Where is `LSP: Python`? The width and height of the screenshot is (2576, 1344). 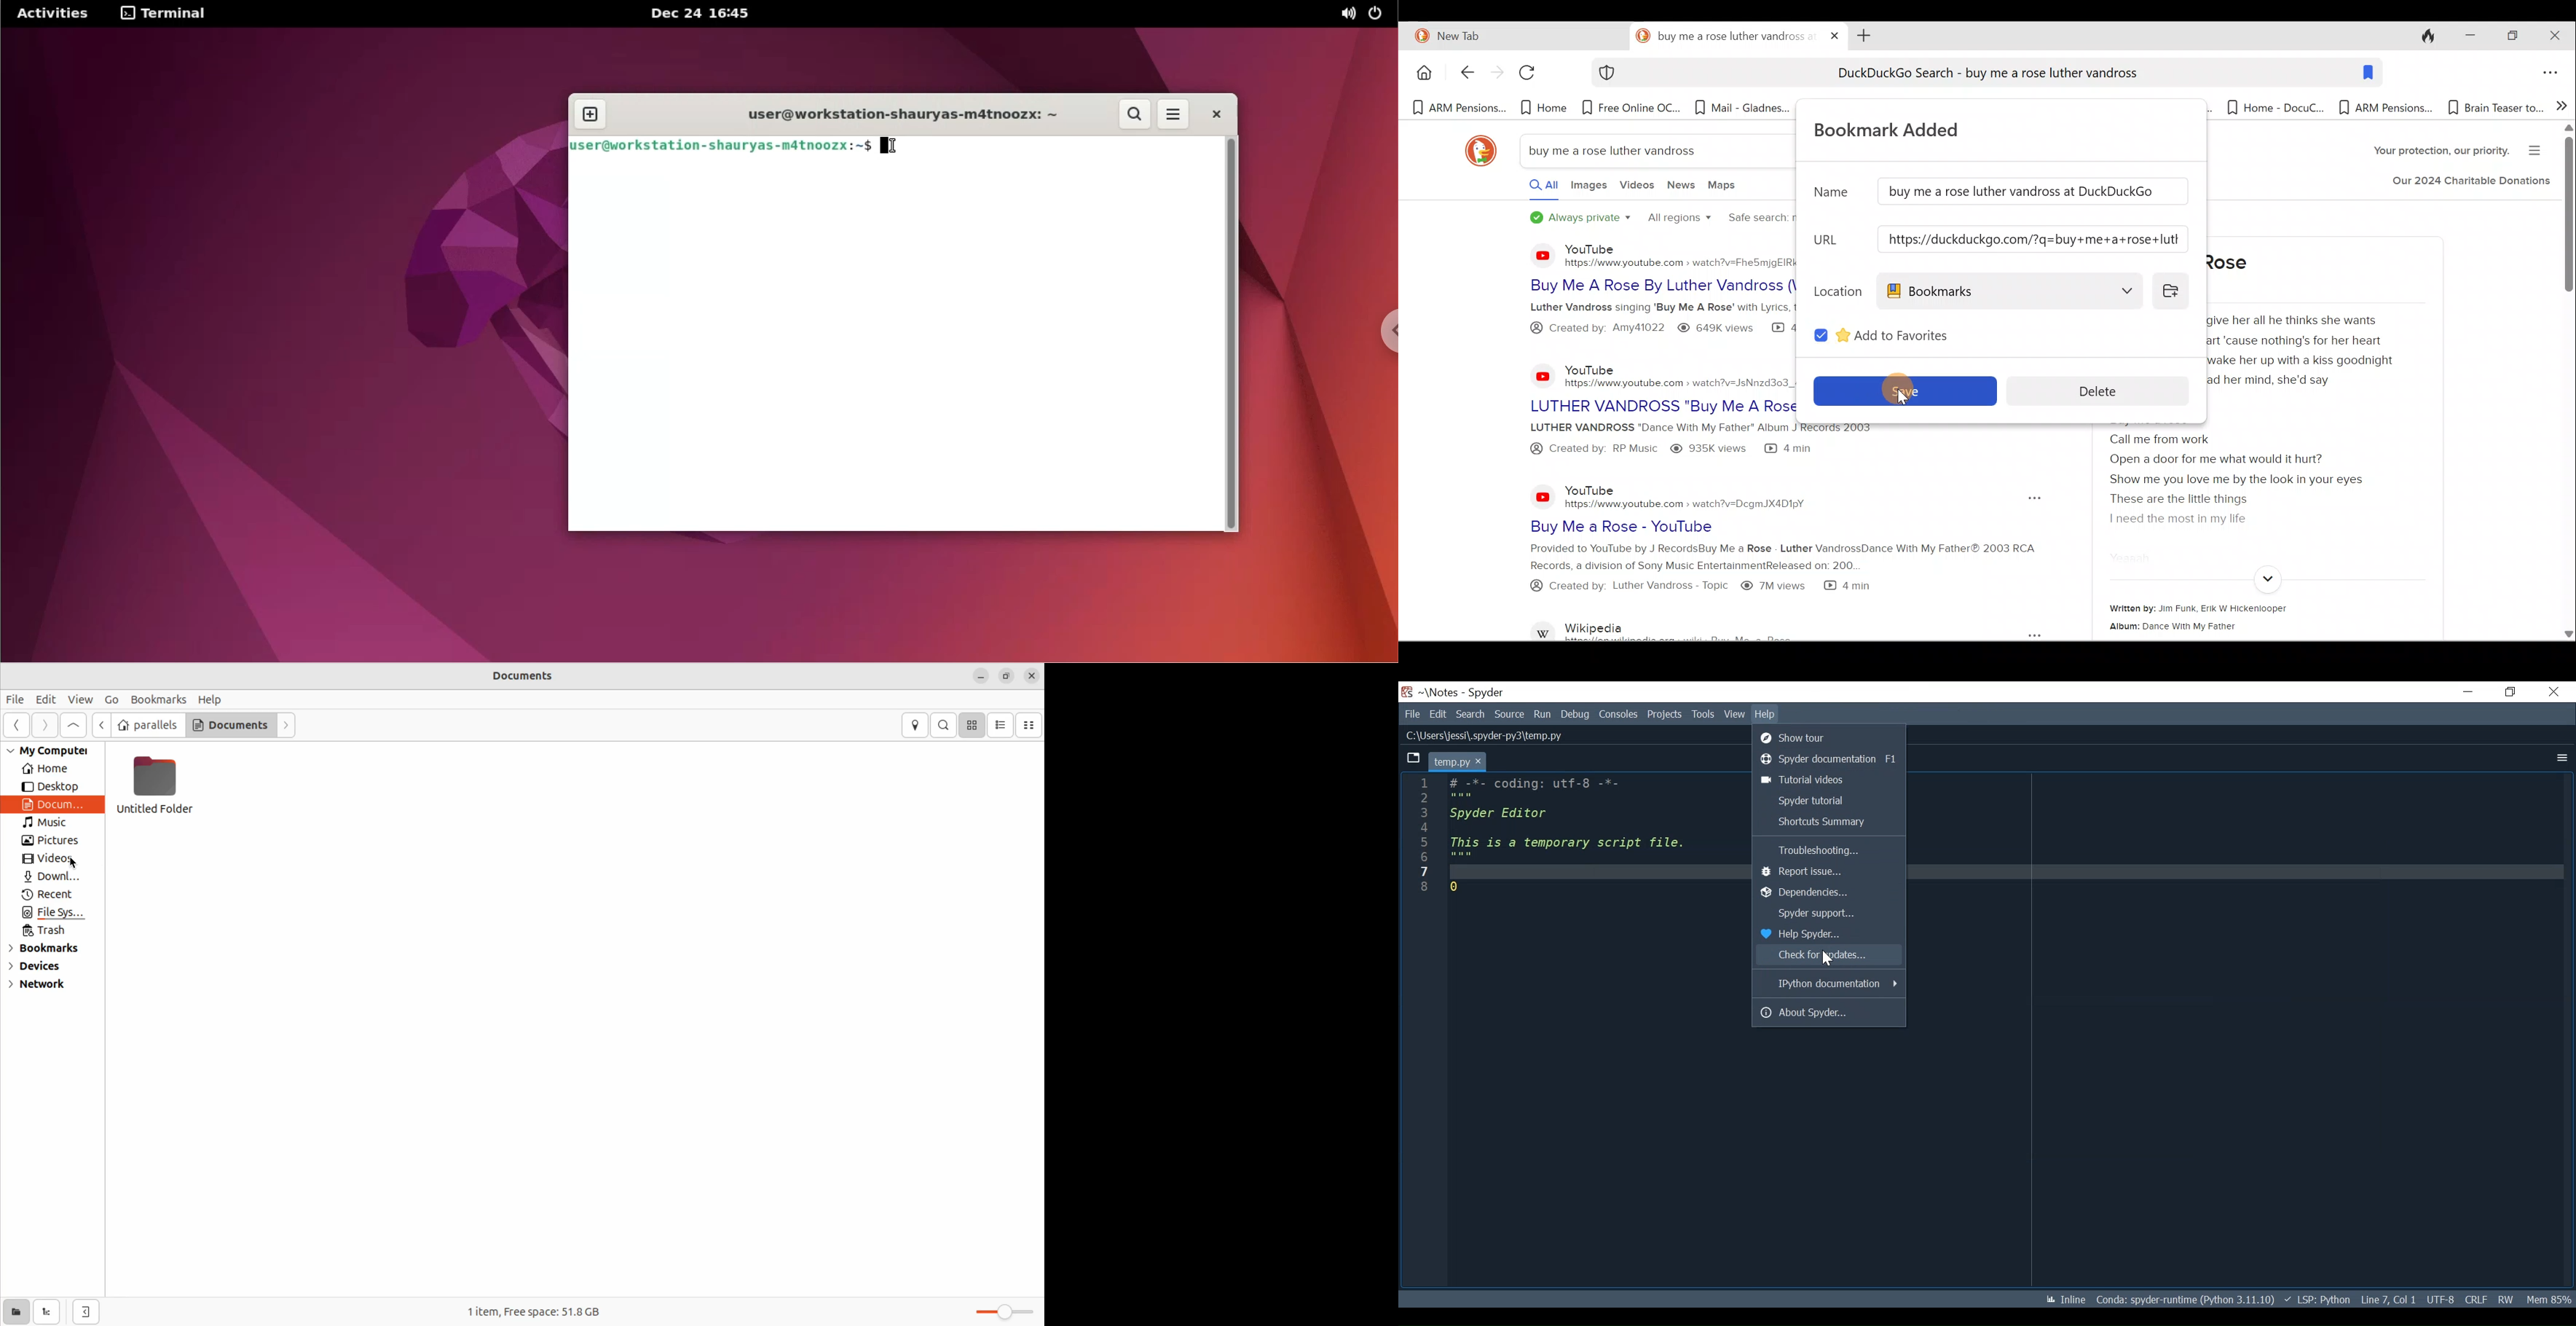 LSP: Python is located at coordinates (2318, 1300).